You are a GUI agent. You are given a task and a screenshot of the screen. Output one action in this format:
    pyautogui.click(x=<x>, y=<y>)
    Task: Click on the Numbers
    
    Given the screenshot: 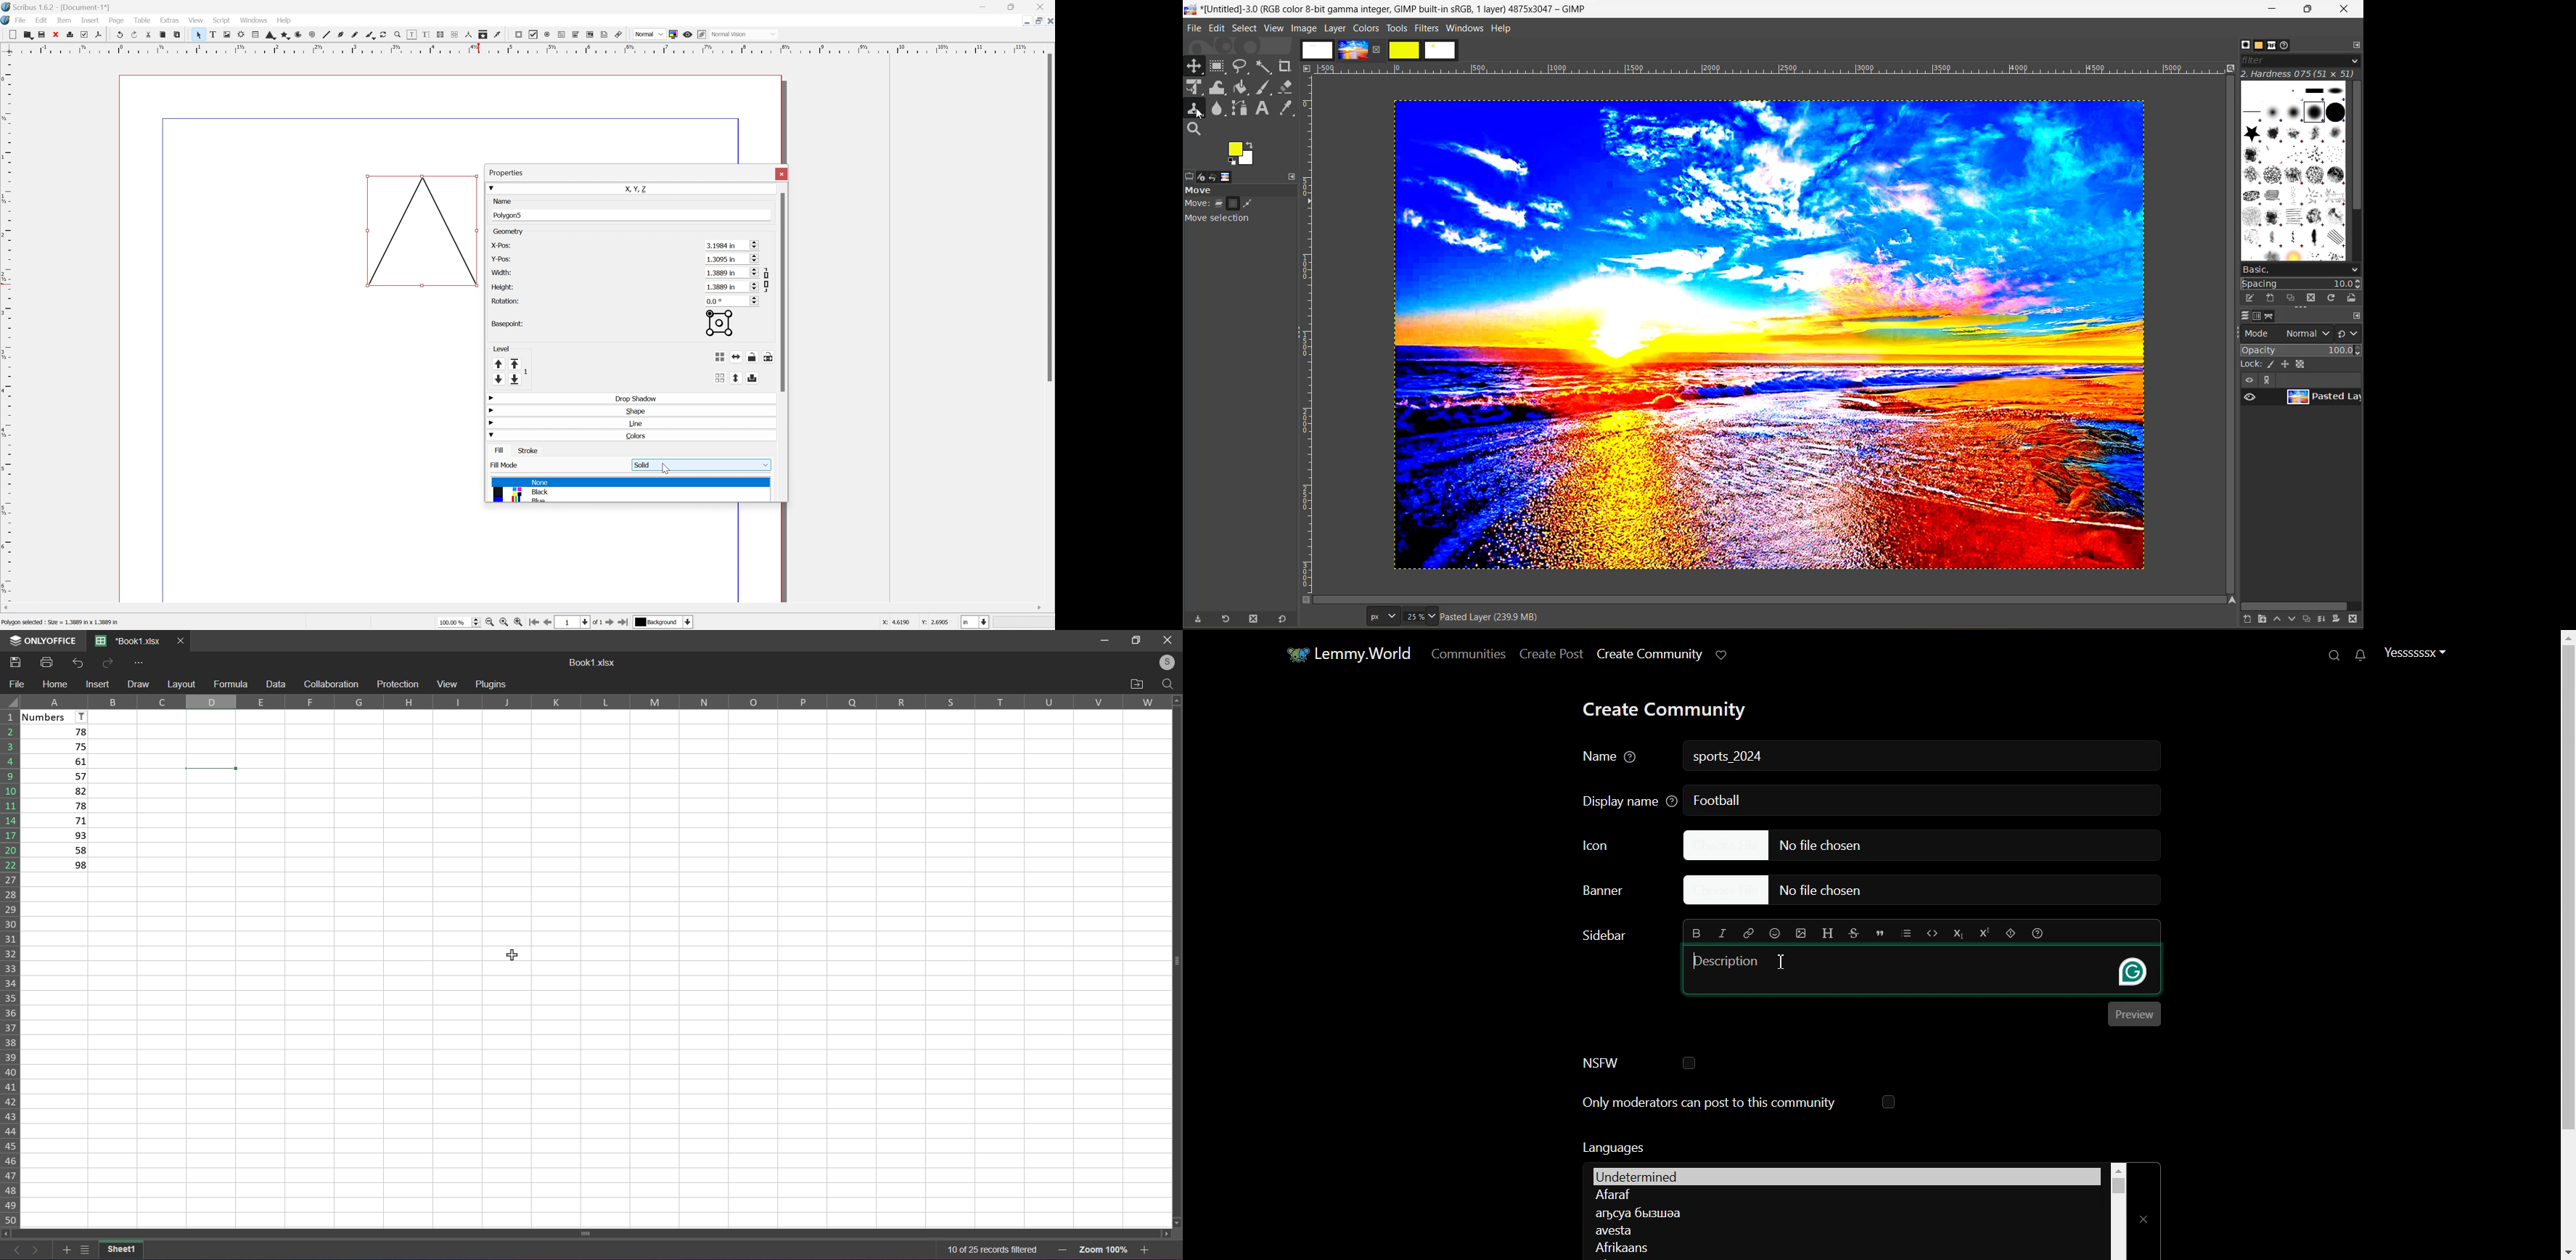 What is the action you would take?
    pyautogui.click(x=57, y=716)
    